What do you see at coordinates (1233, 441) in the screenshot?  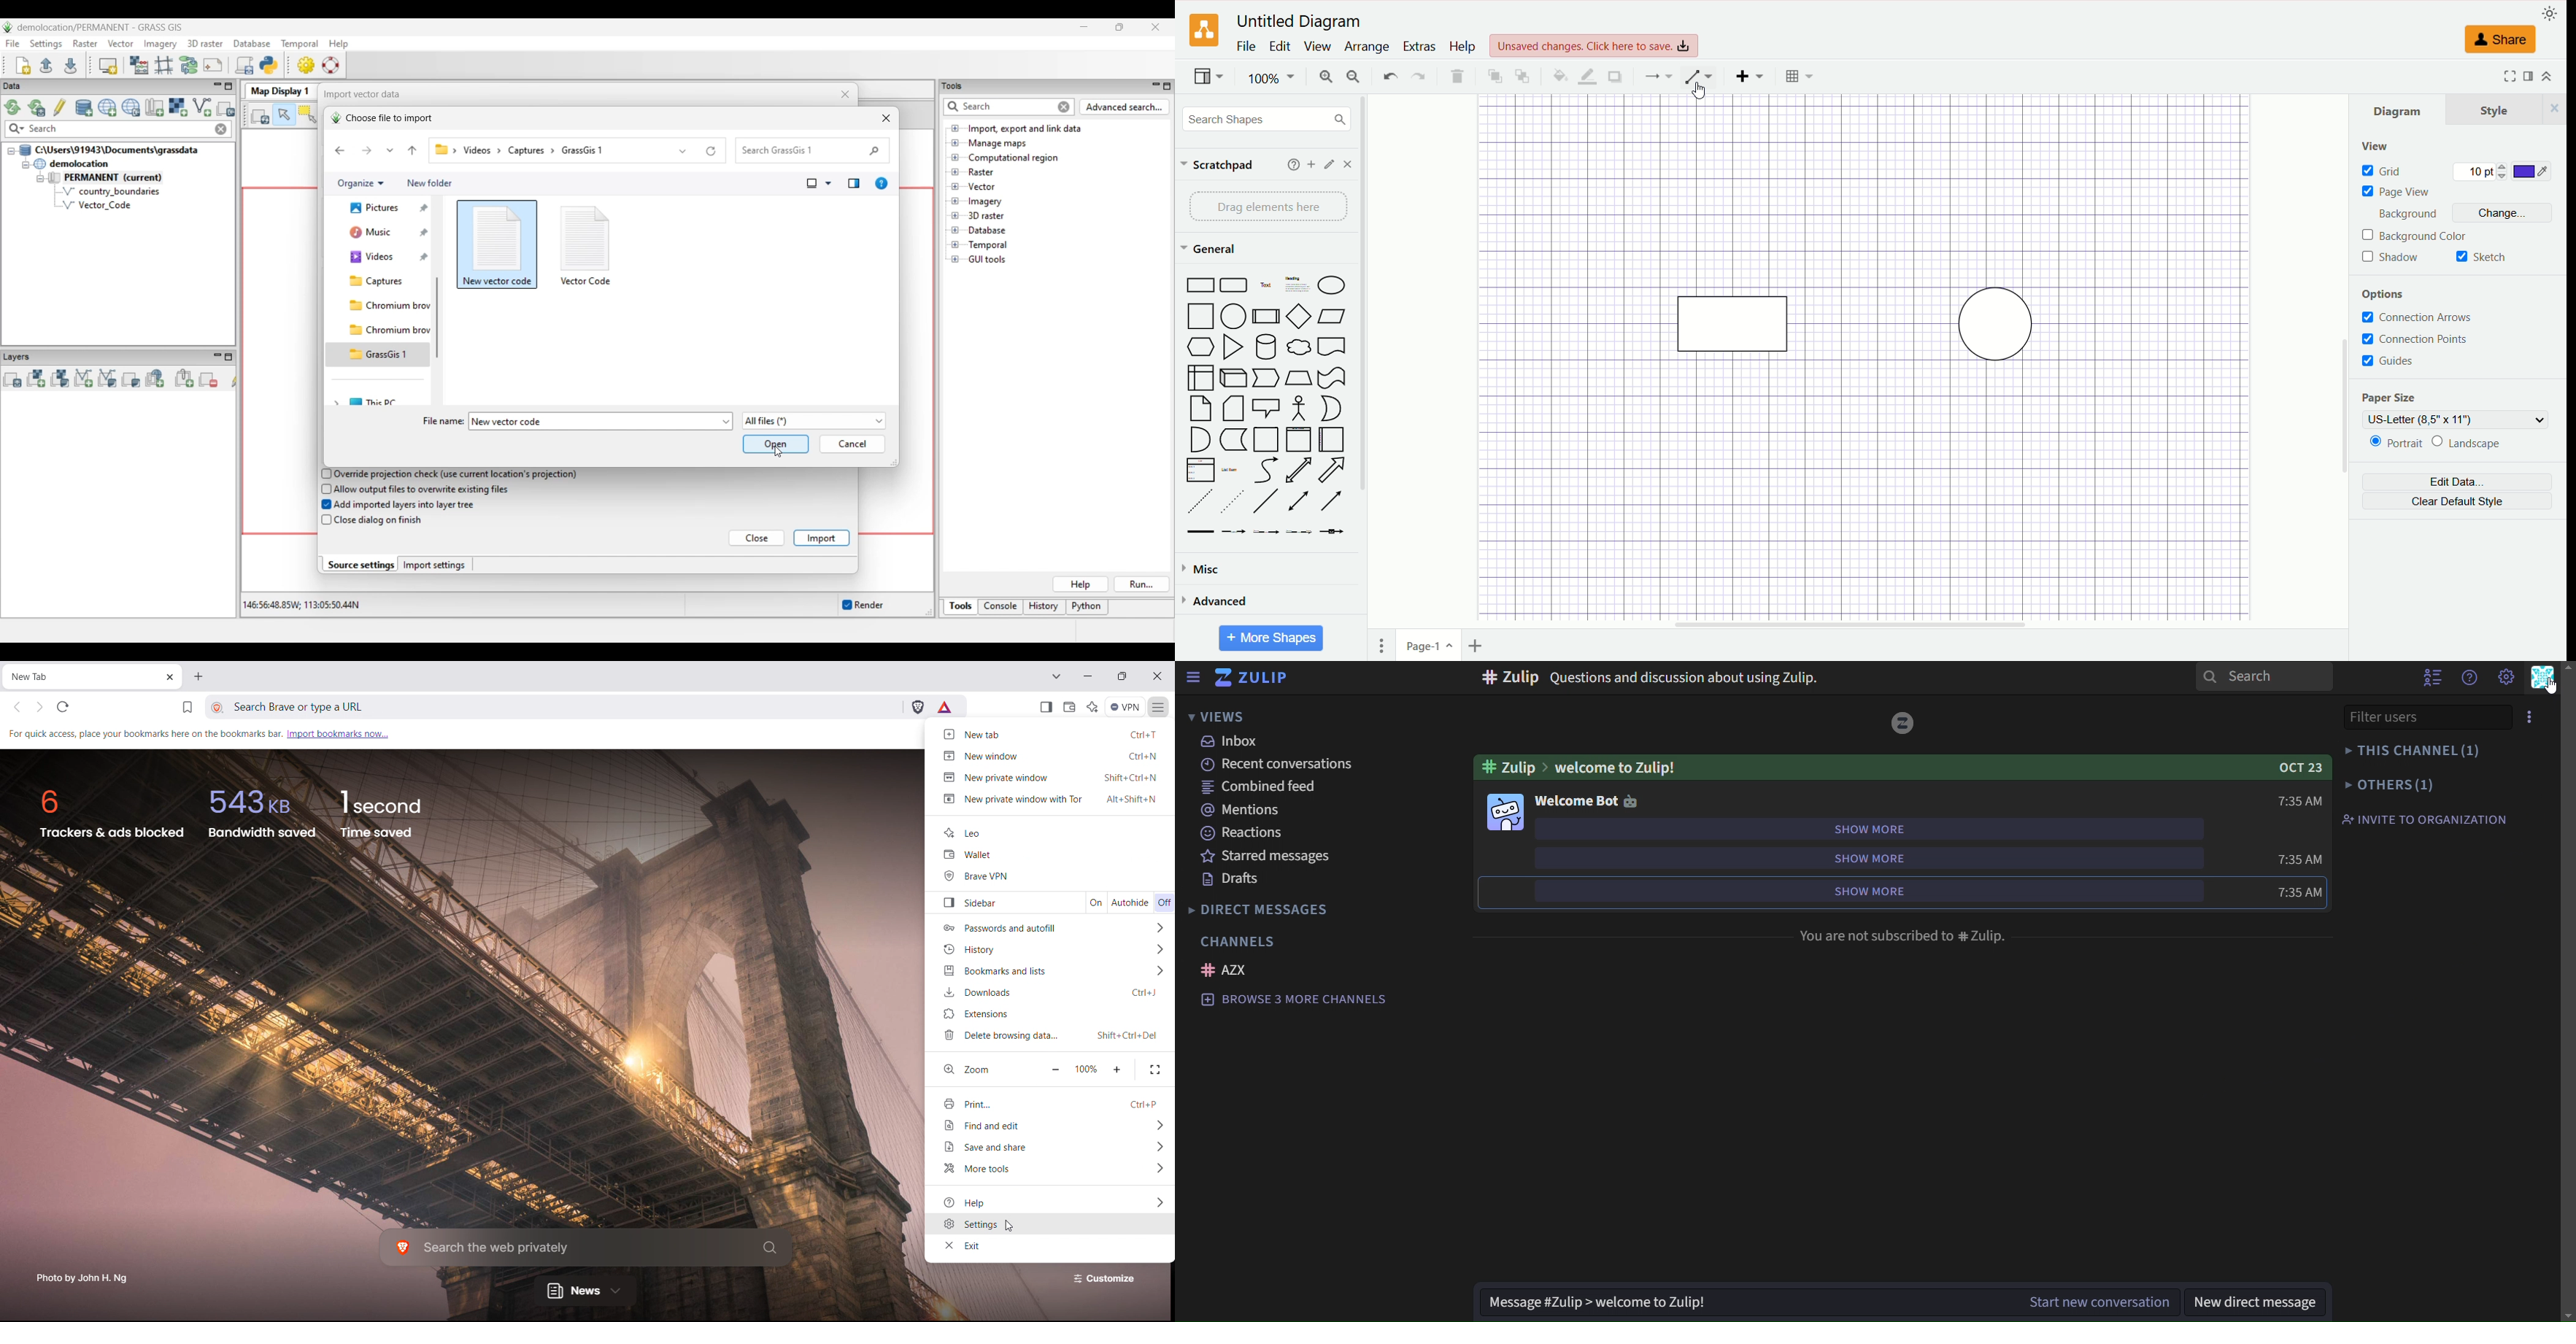 I see `Marker` at bounding box center [1233, 441].